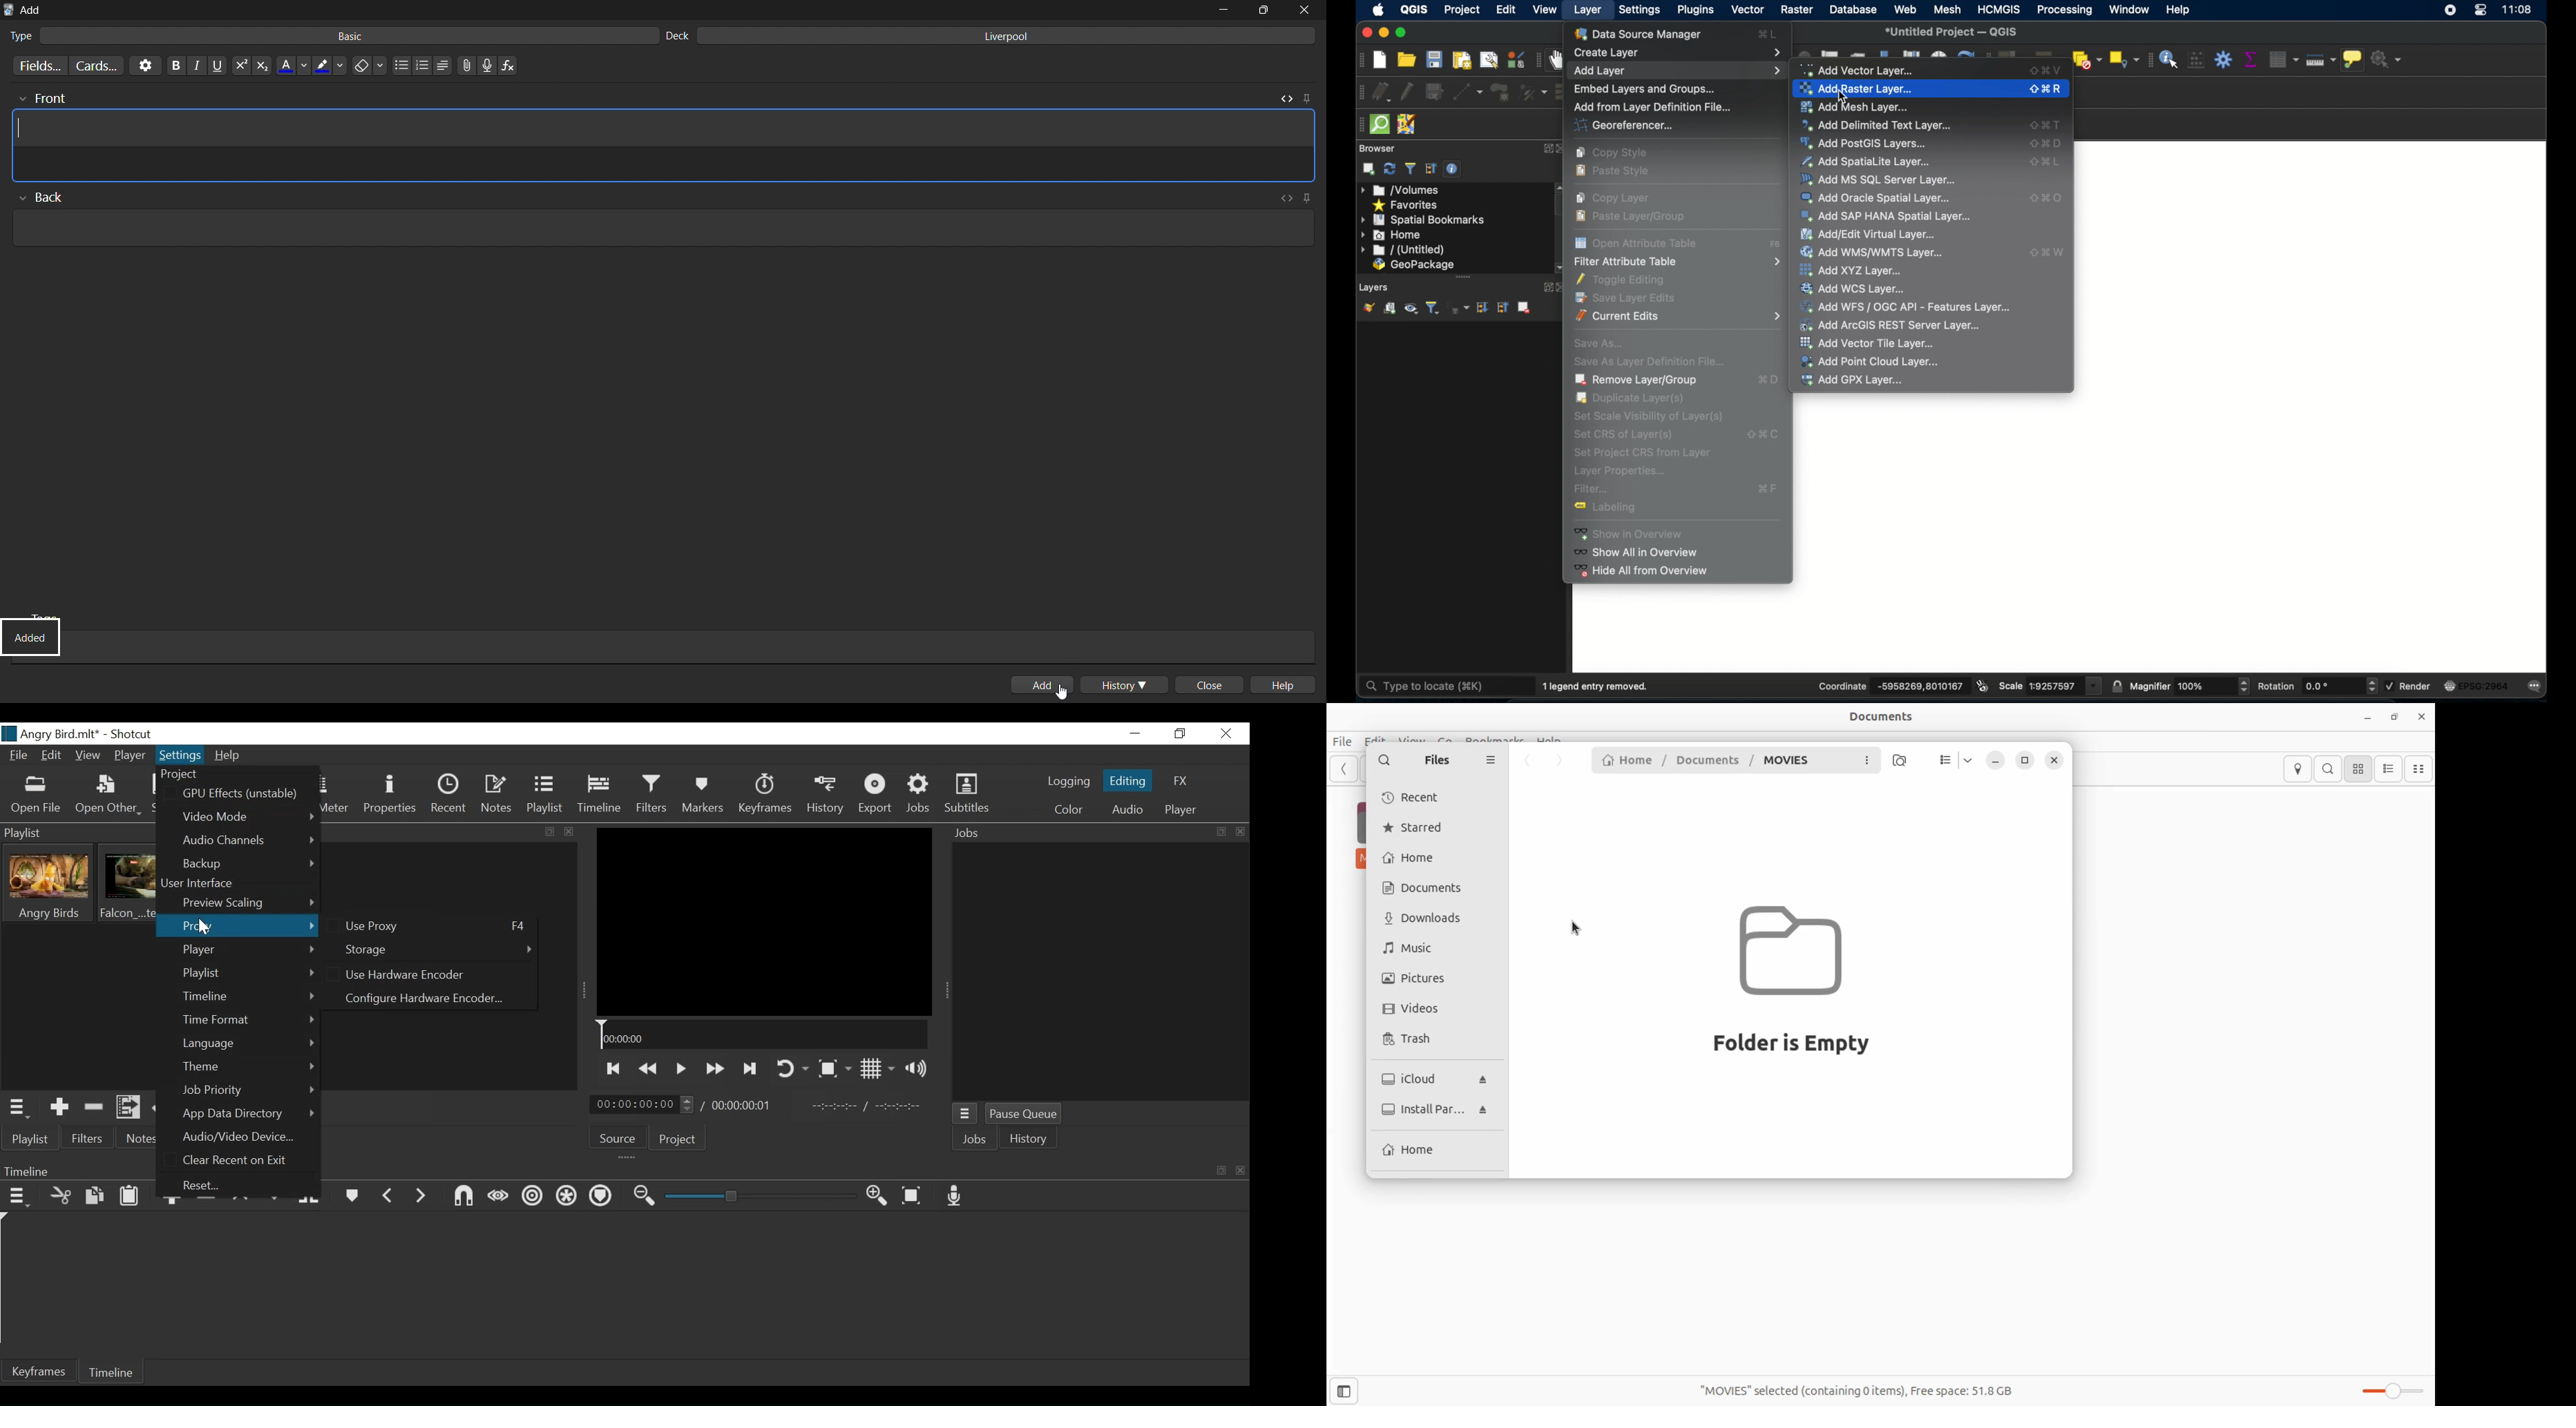 Image resolution: width=2576 pixels, height=1428 pixels. Describe the element at coordinates (1500, 92) in the screenshot. I see `add polygon feature` at that location.